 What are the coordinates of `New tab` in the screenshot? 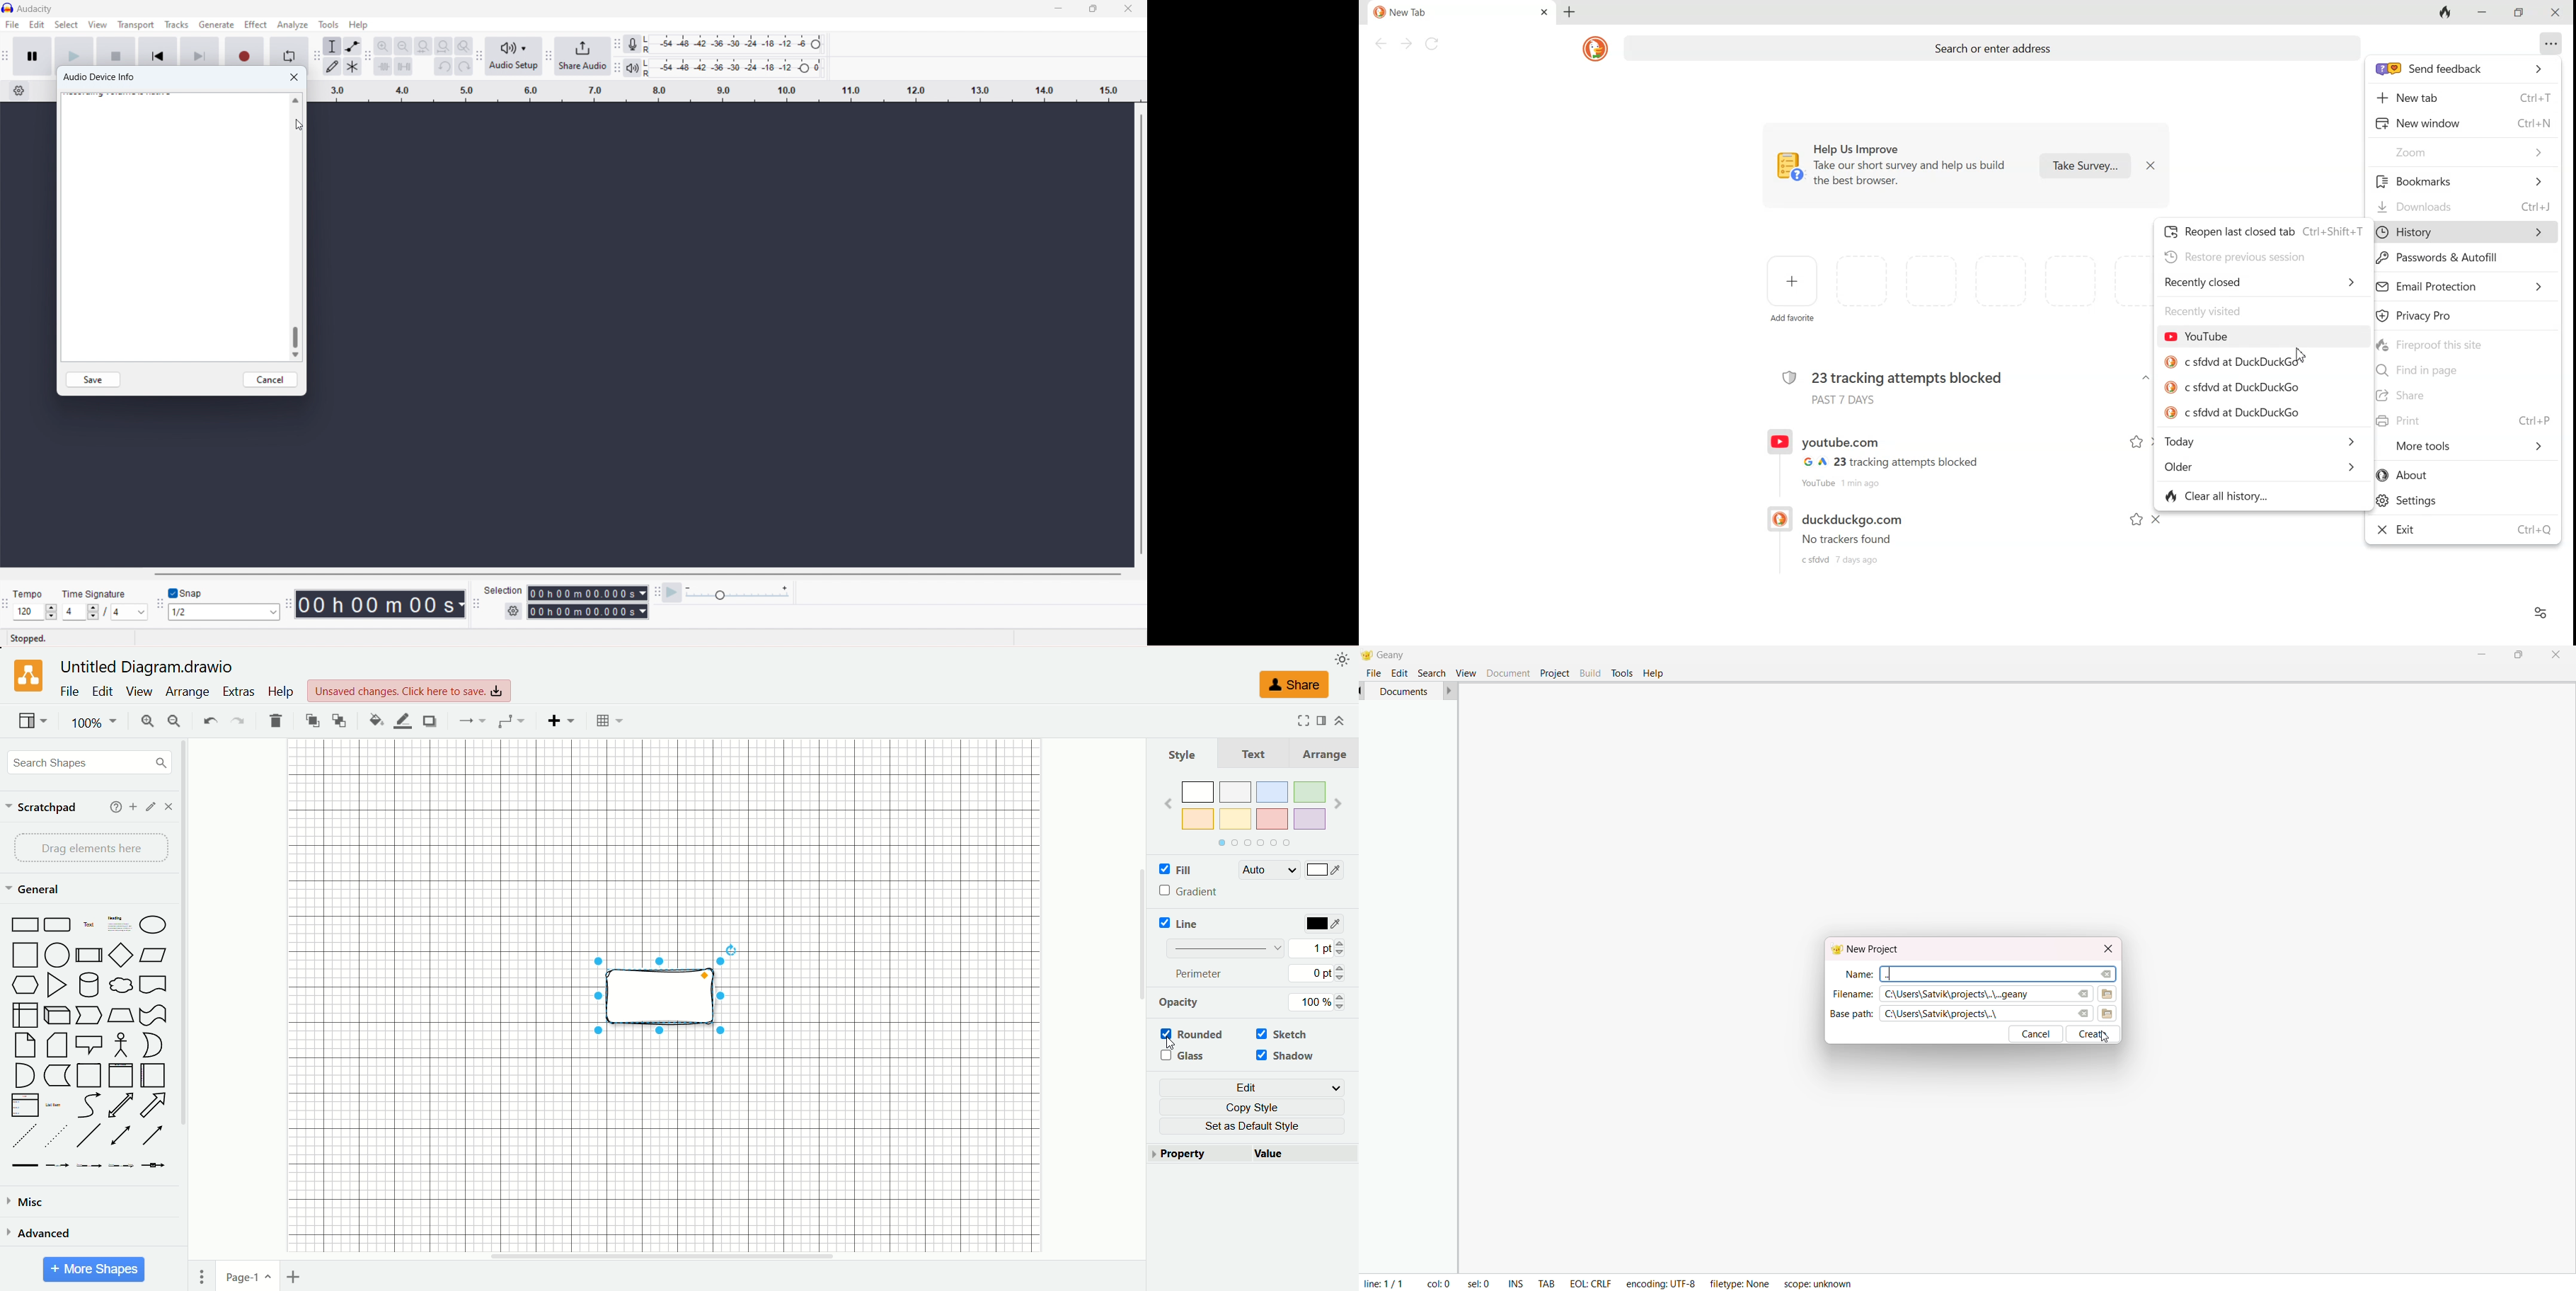 It's located at (2464, 98).